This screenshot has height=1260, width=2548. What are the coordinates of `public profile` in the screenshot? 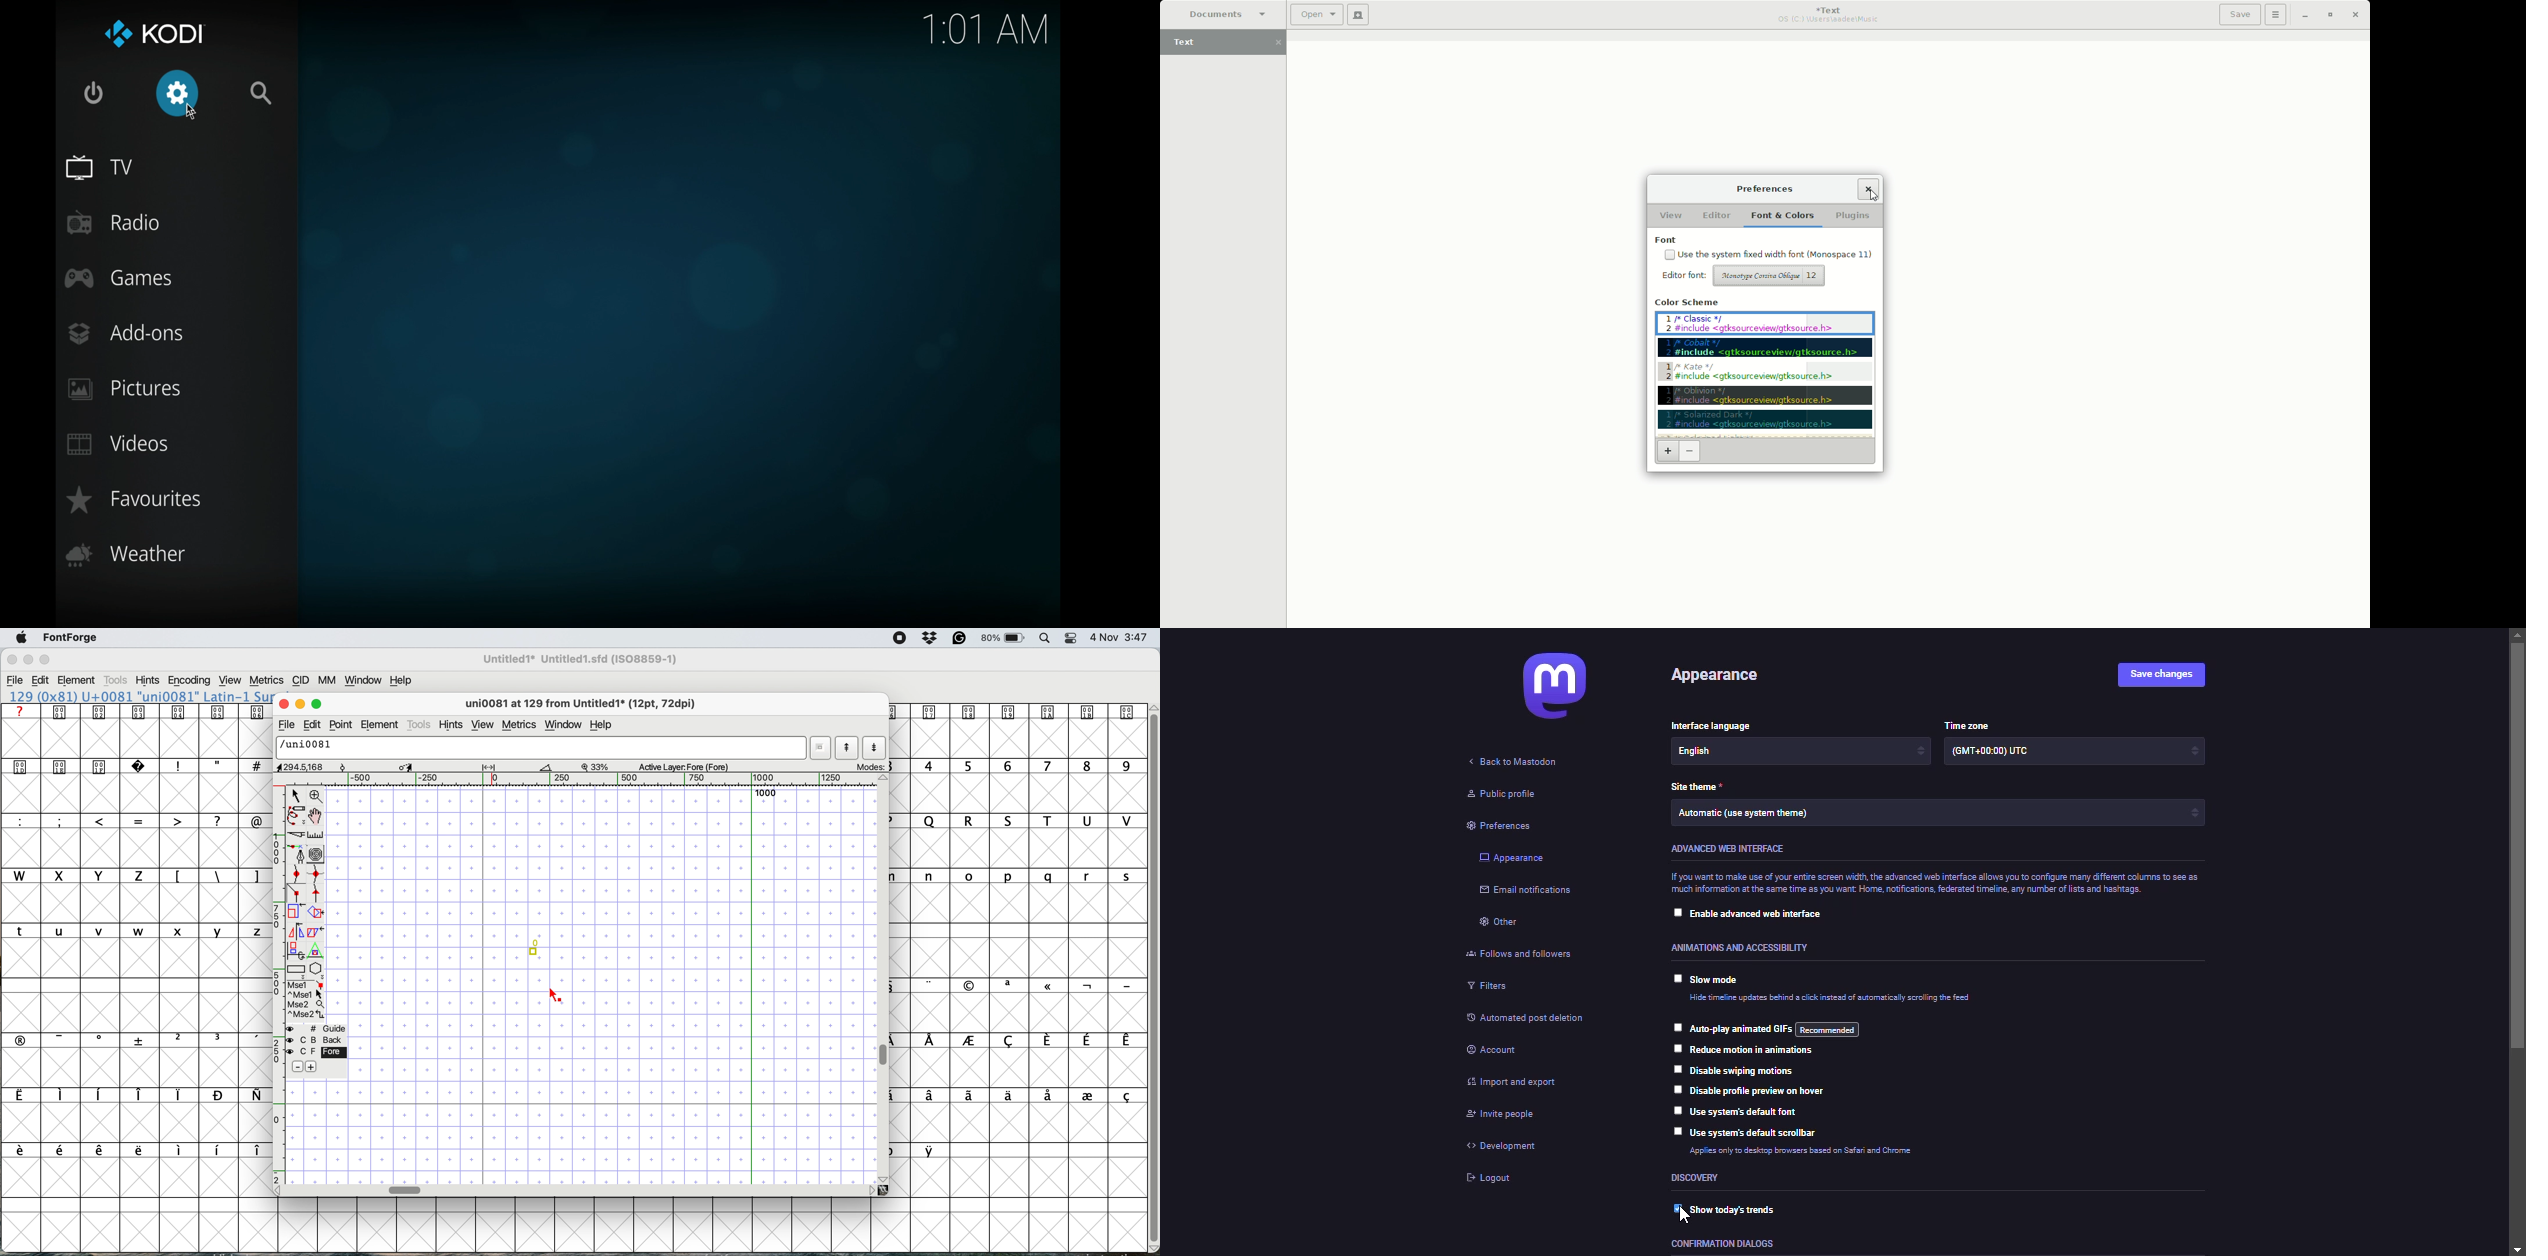 It's located at (1497, 795).